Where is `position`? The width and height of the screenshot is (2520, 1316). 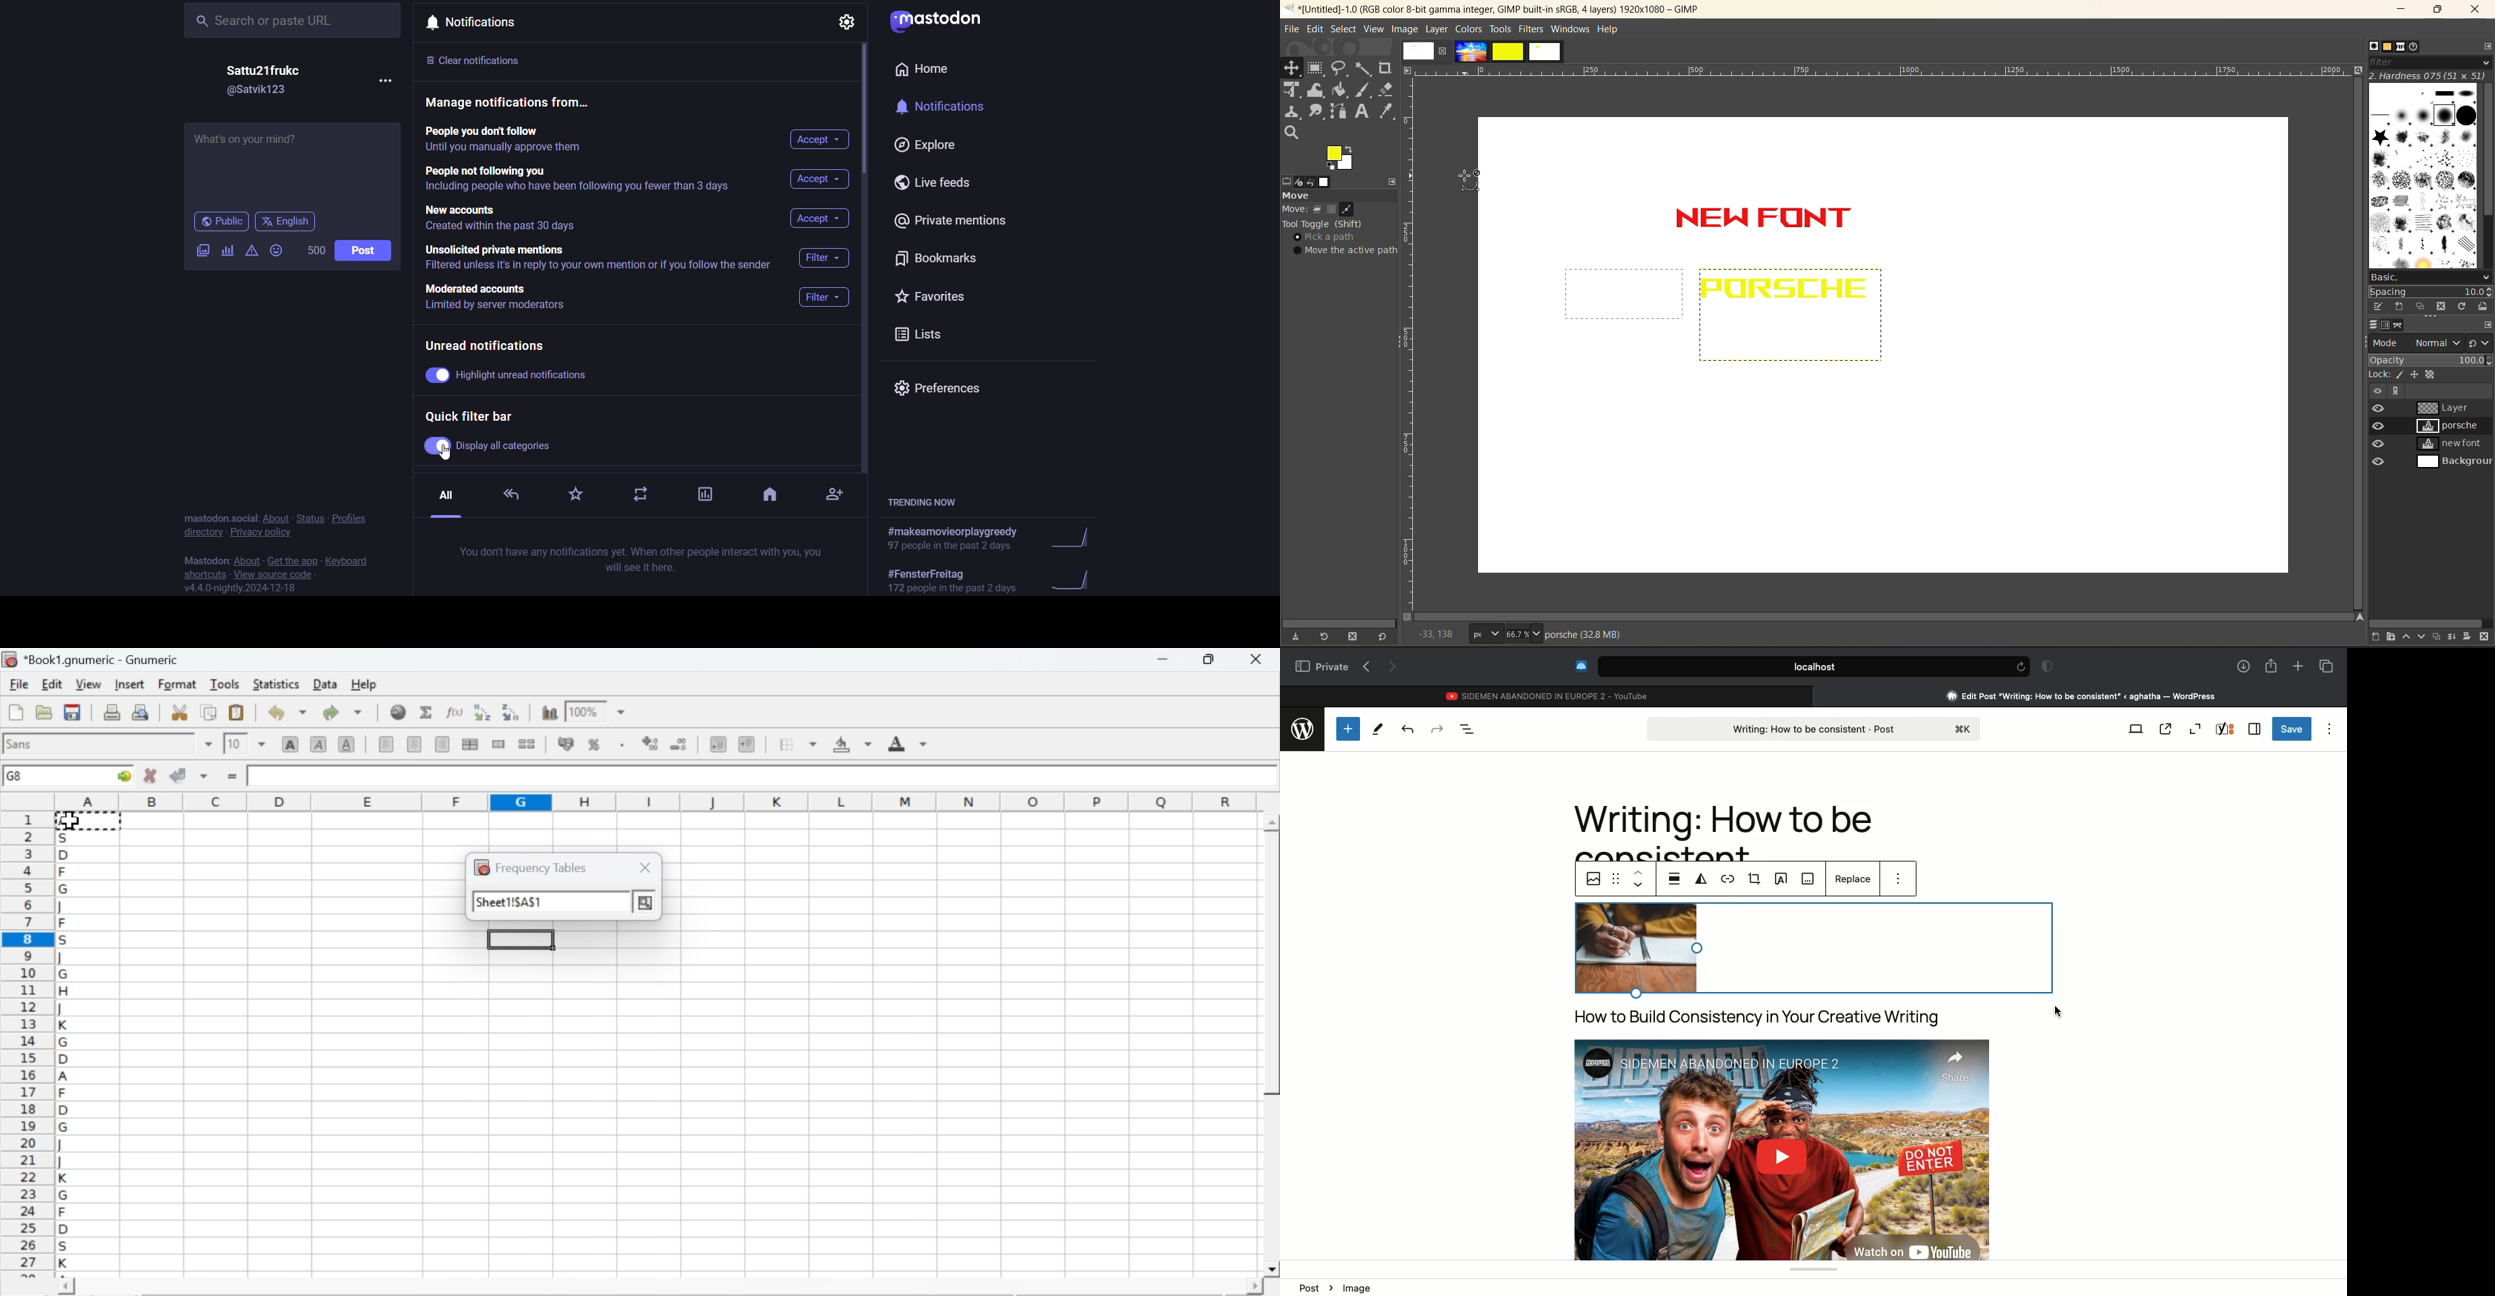
position is located at coordinates (1292, 68).